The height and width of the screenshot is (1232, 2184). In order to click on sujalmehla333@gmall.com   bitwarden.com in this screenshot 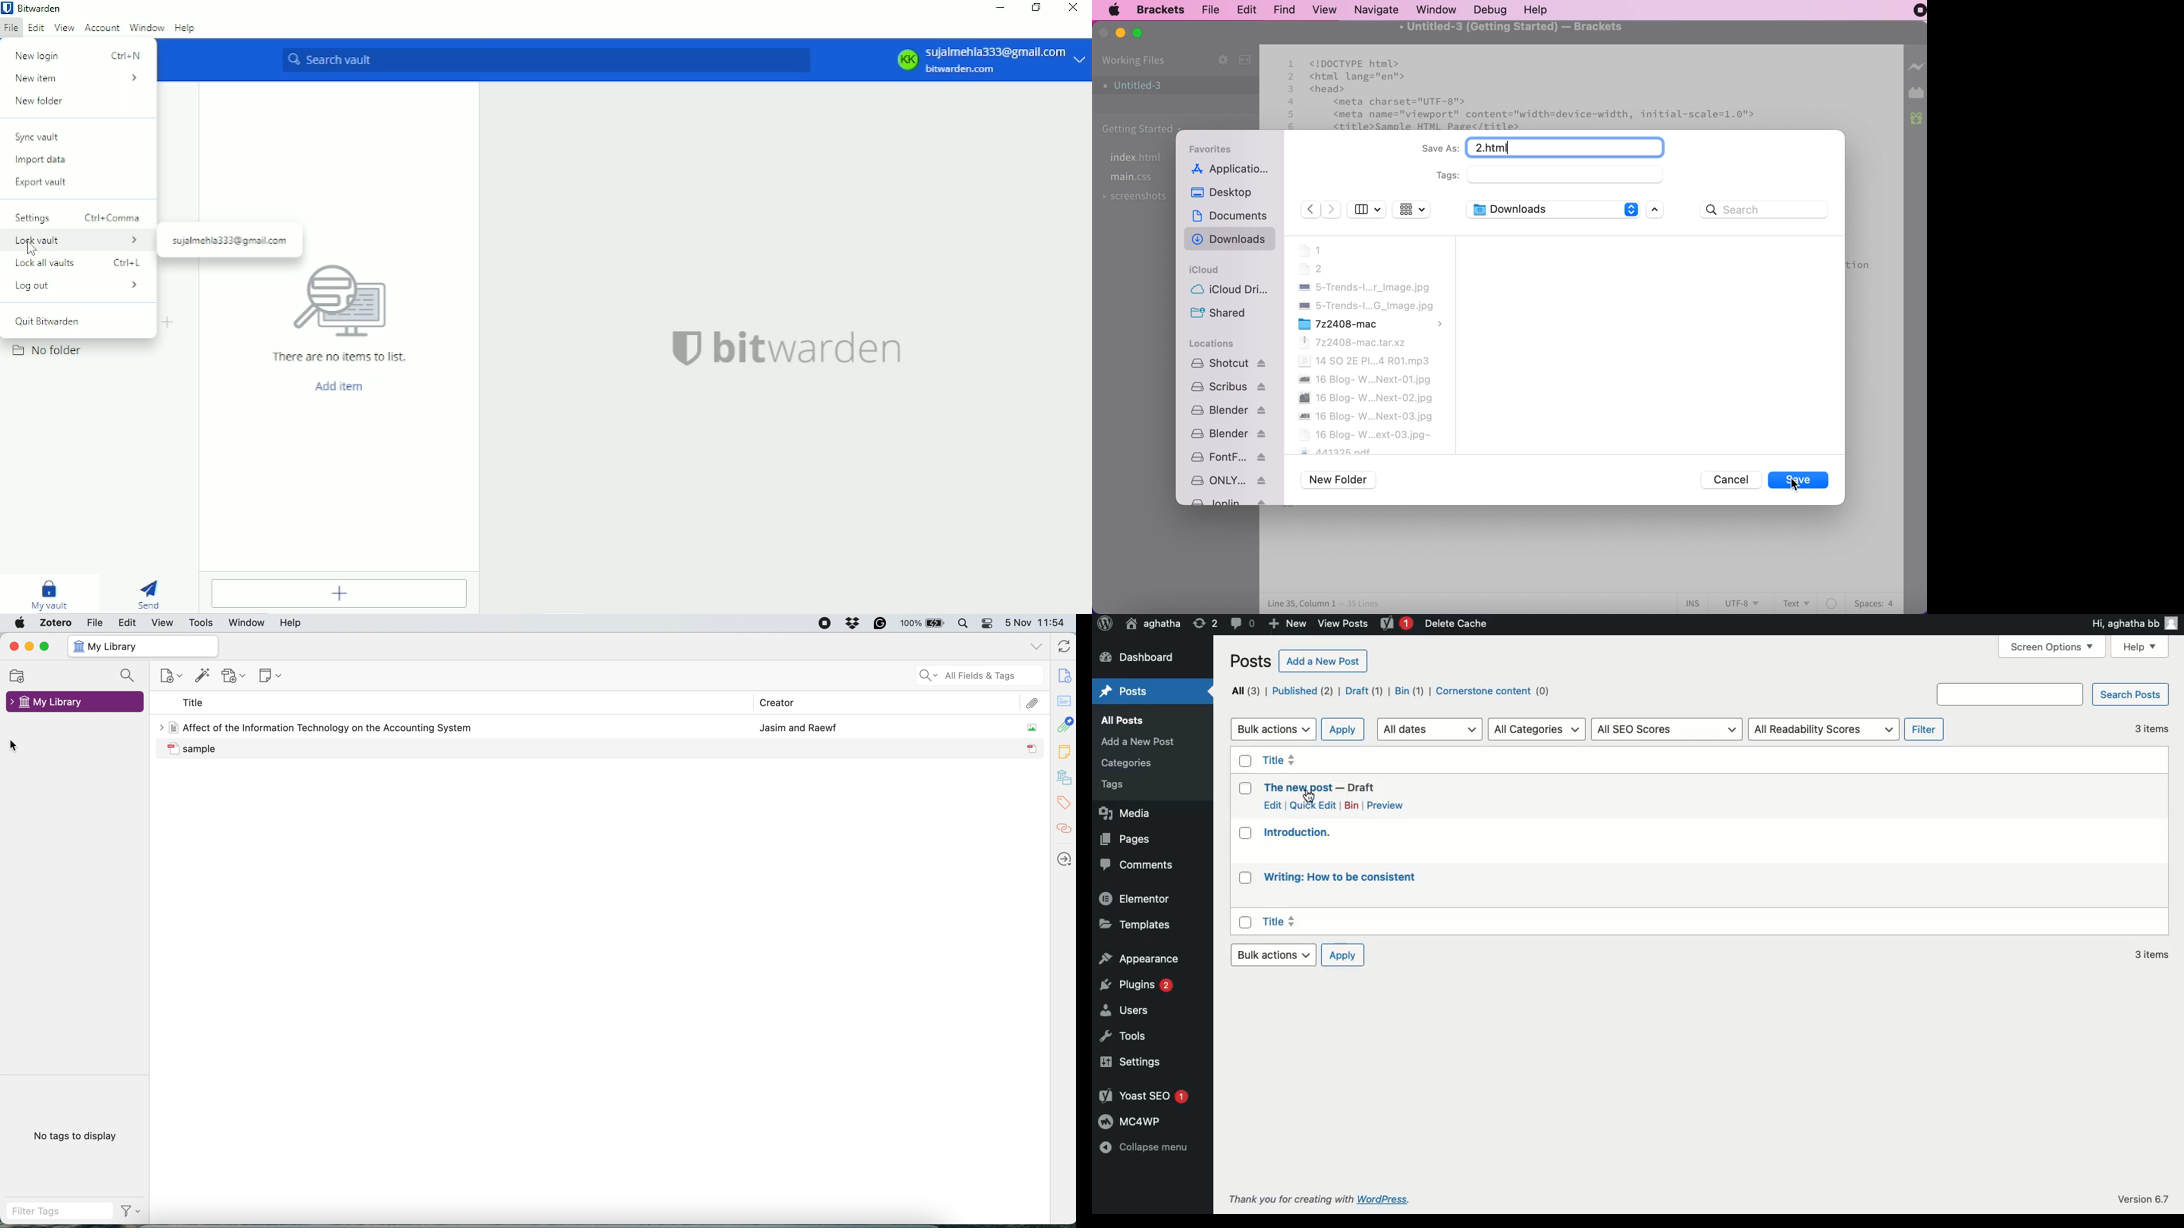, I will do `click(993, 60)`.